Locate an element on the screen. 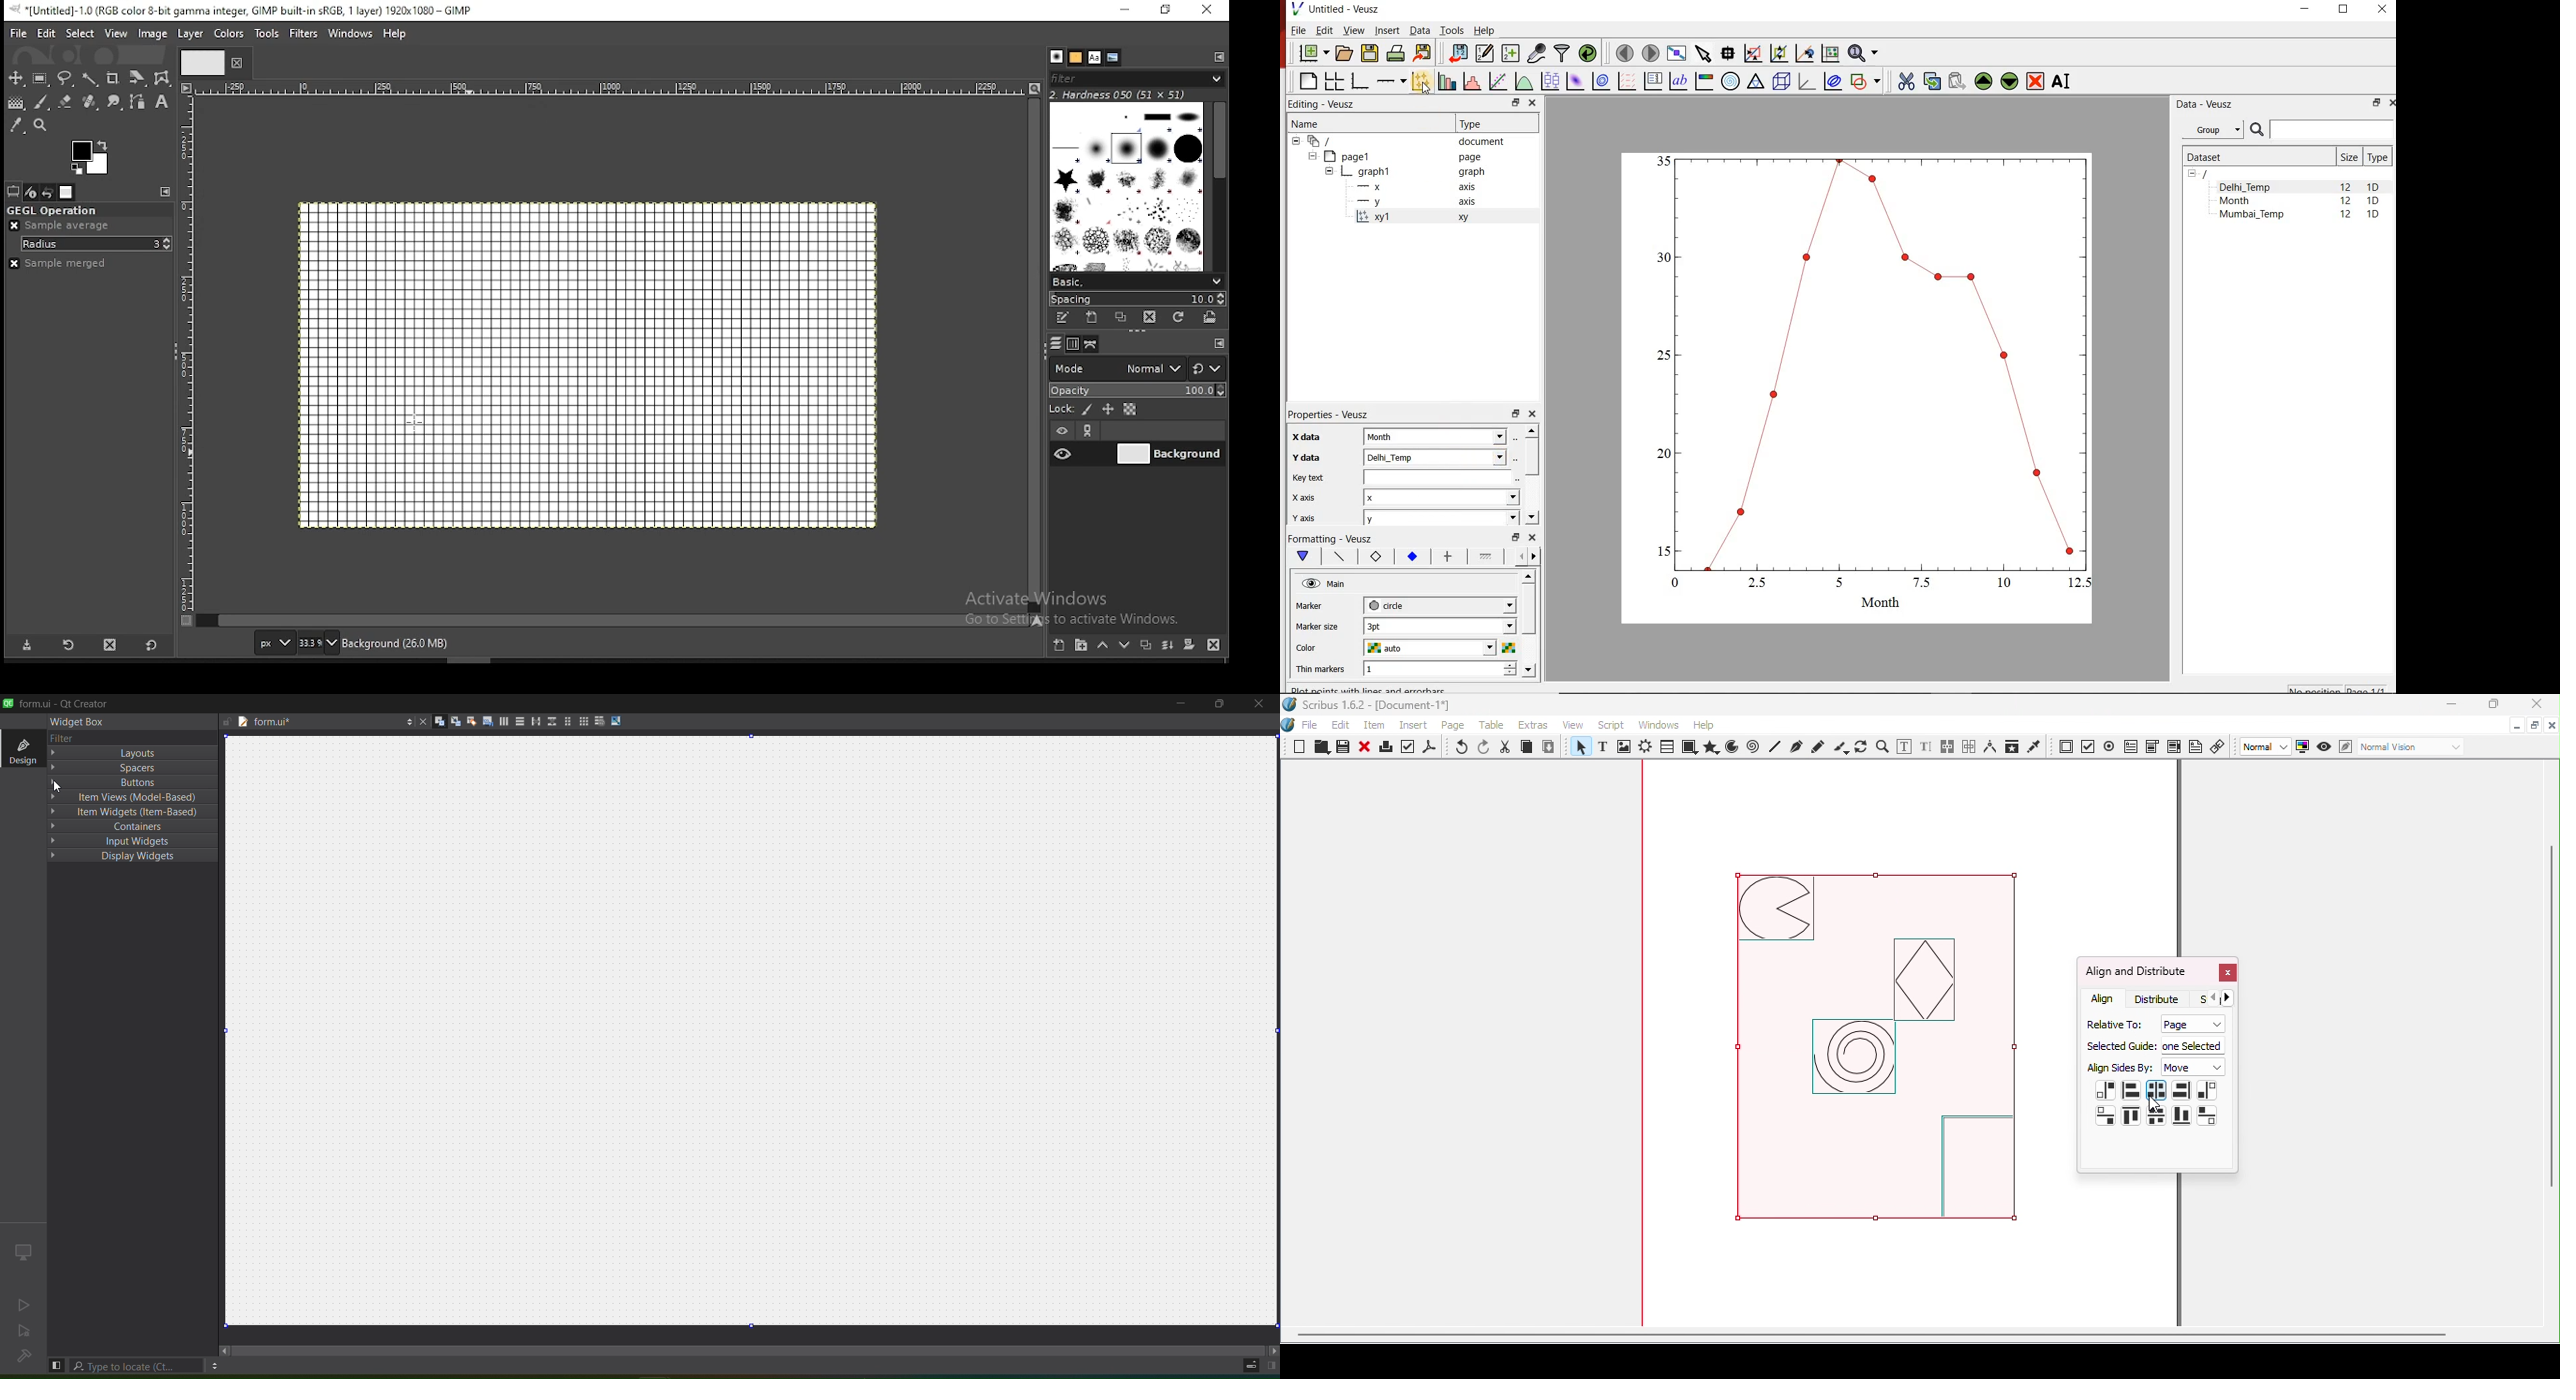 The height and width of the screenshot is (1400, 2576). show right panel is located at coordinates (1271, 1365).